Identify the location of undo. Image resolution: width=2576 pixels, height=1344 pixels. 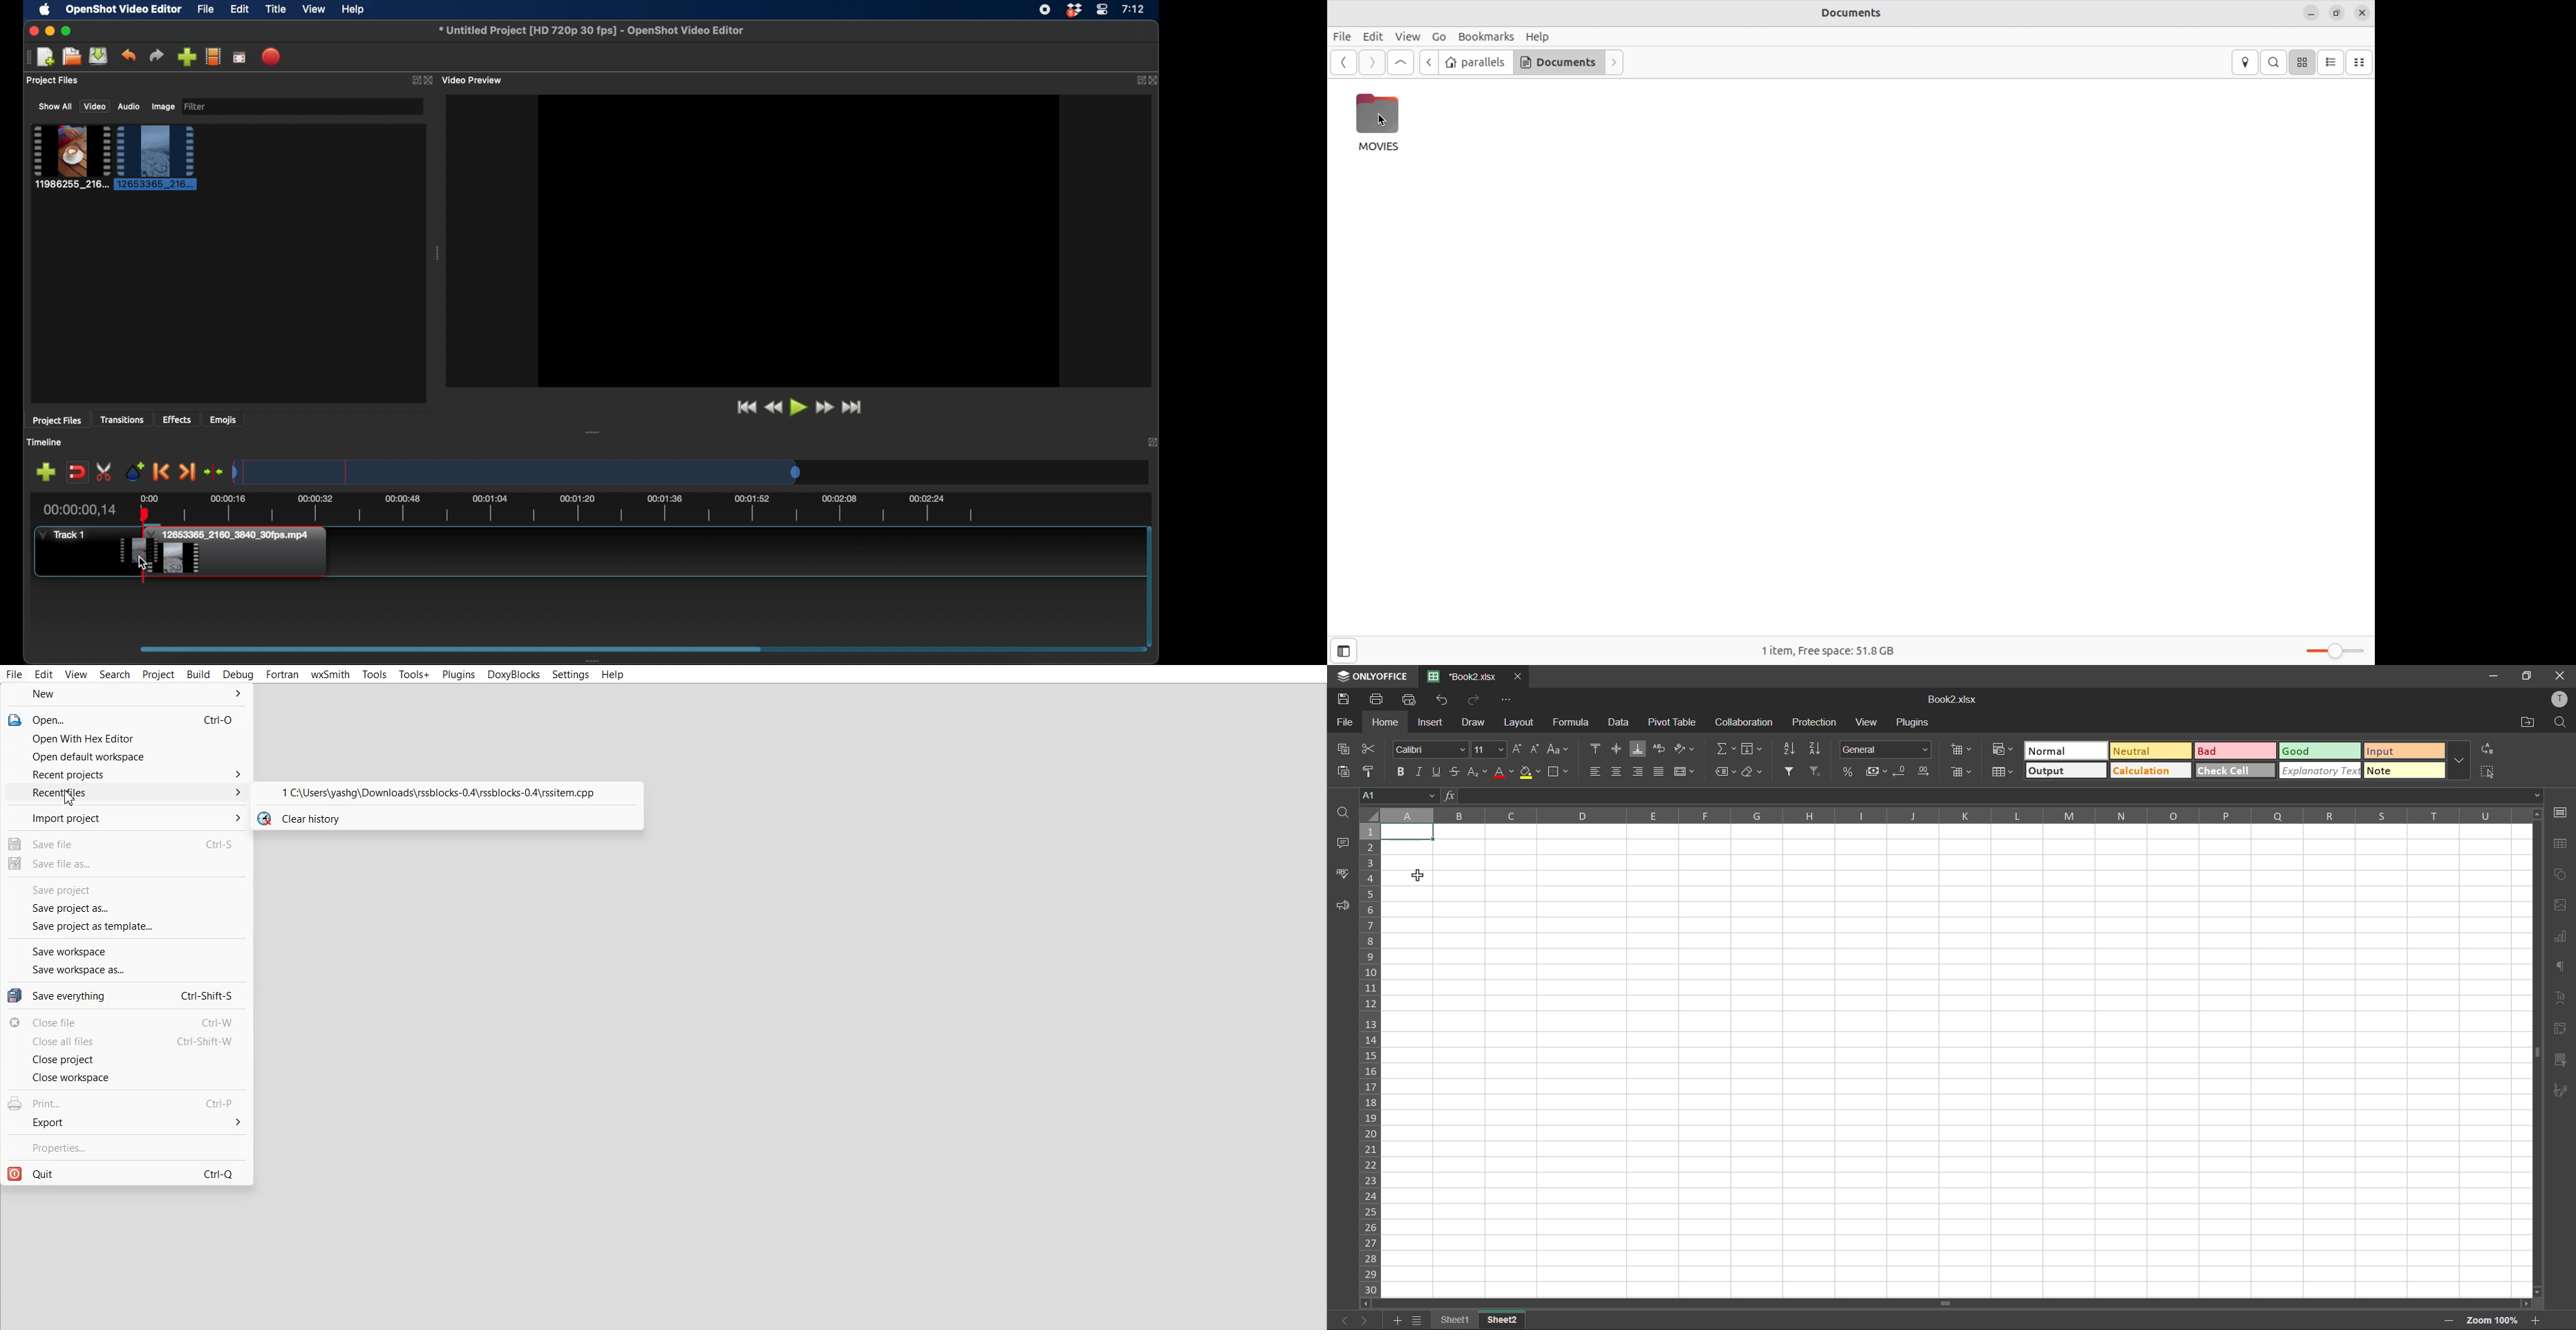
(1444, 699).